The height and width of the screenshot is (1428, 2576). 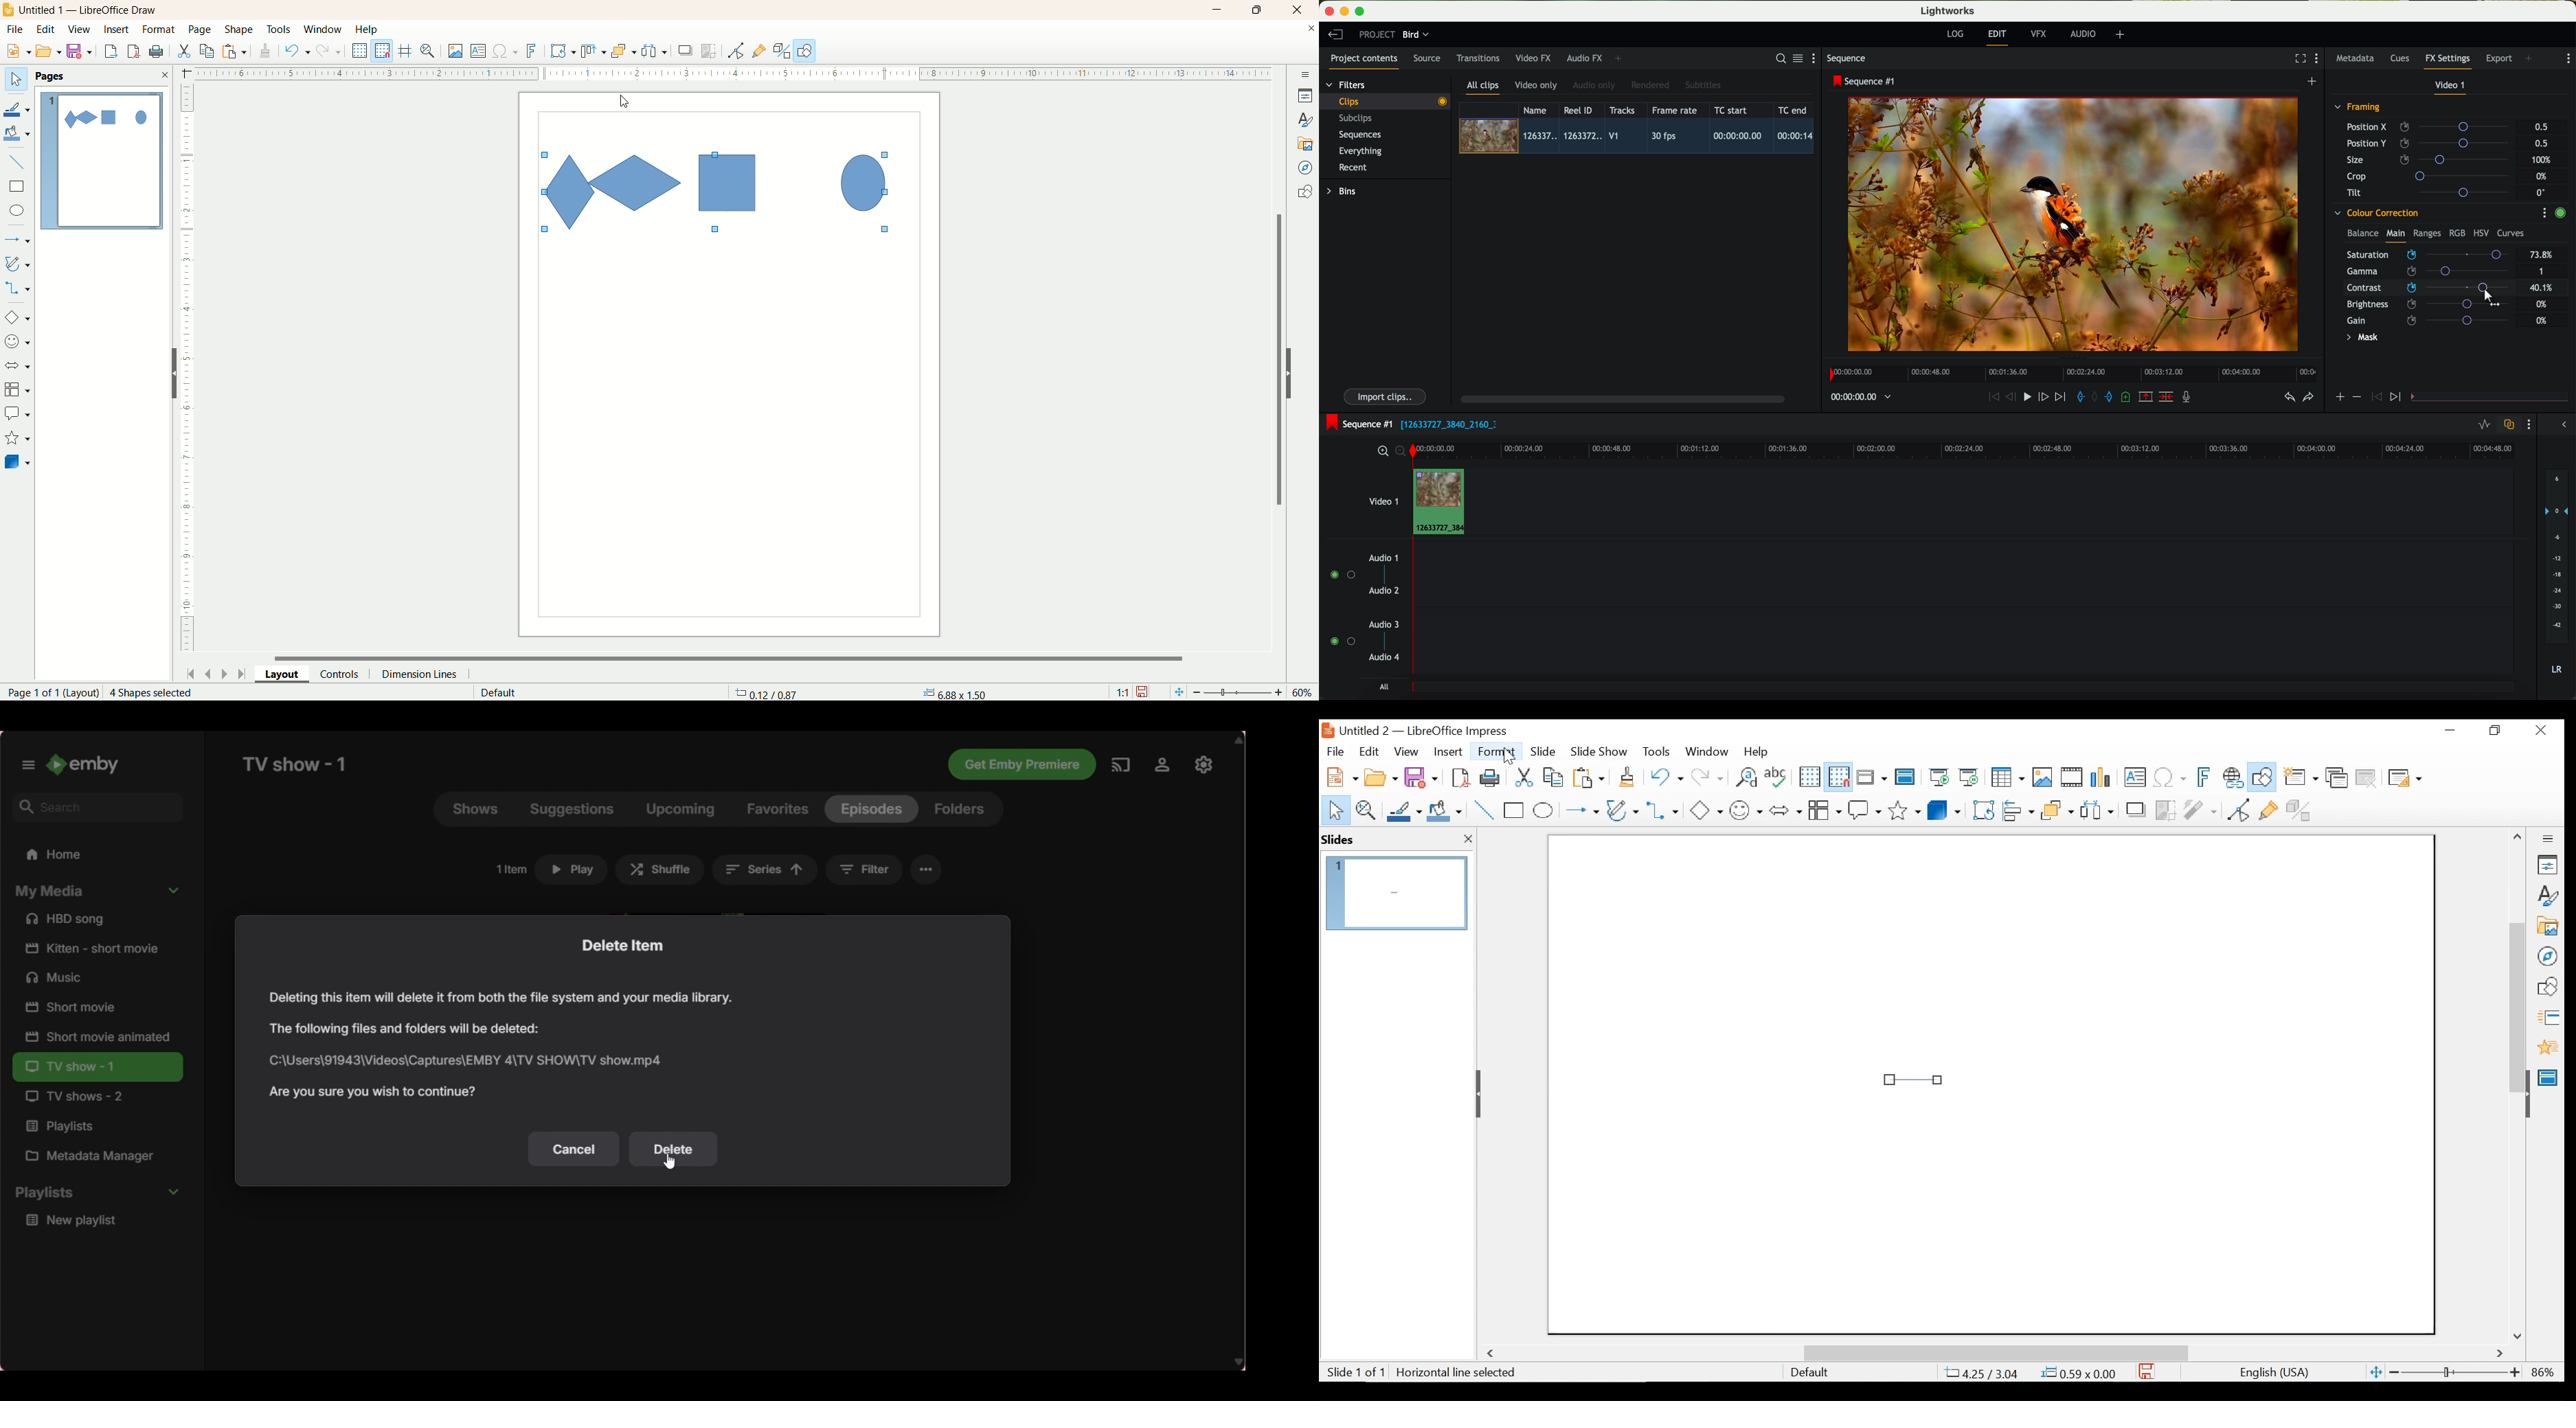 I want to click on cut, so click(x=183, y=51).